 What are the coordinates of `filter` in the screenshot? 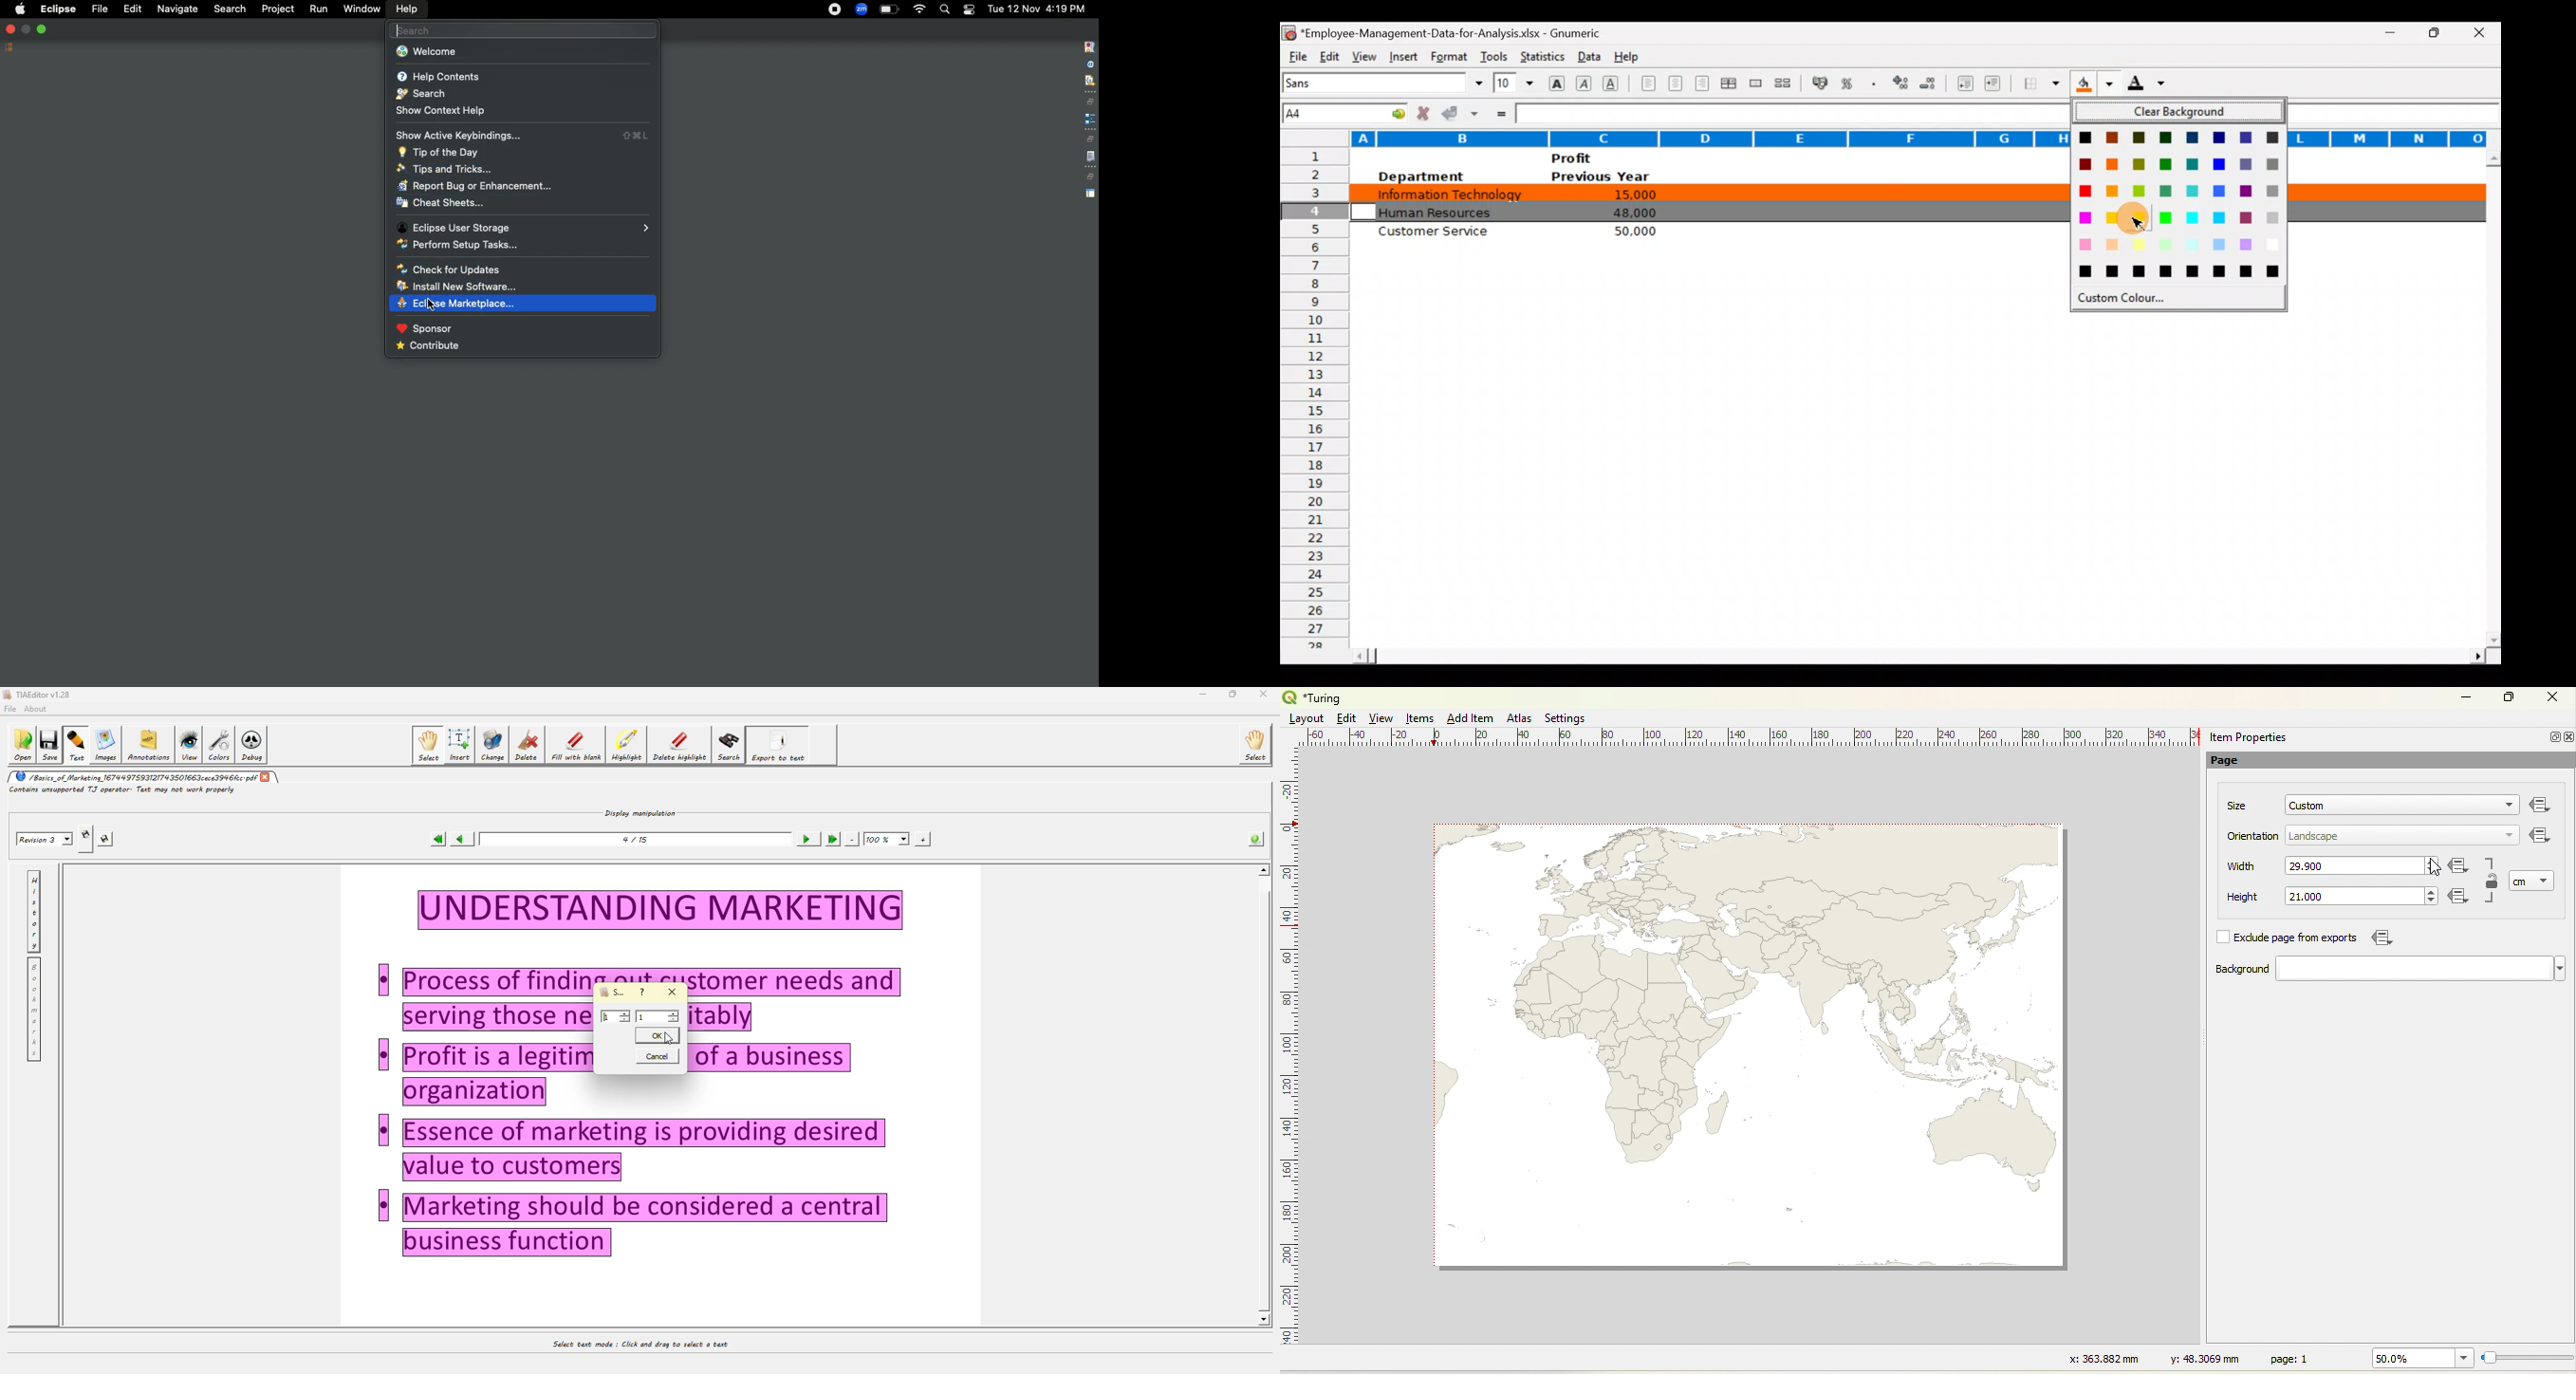 It's located at (1089, 80).